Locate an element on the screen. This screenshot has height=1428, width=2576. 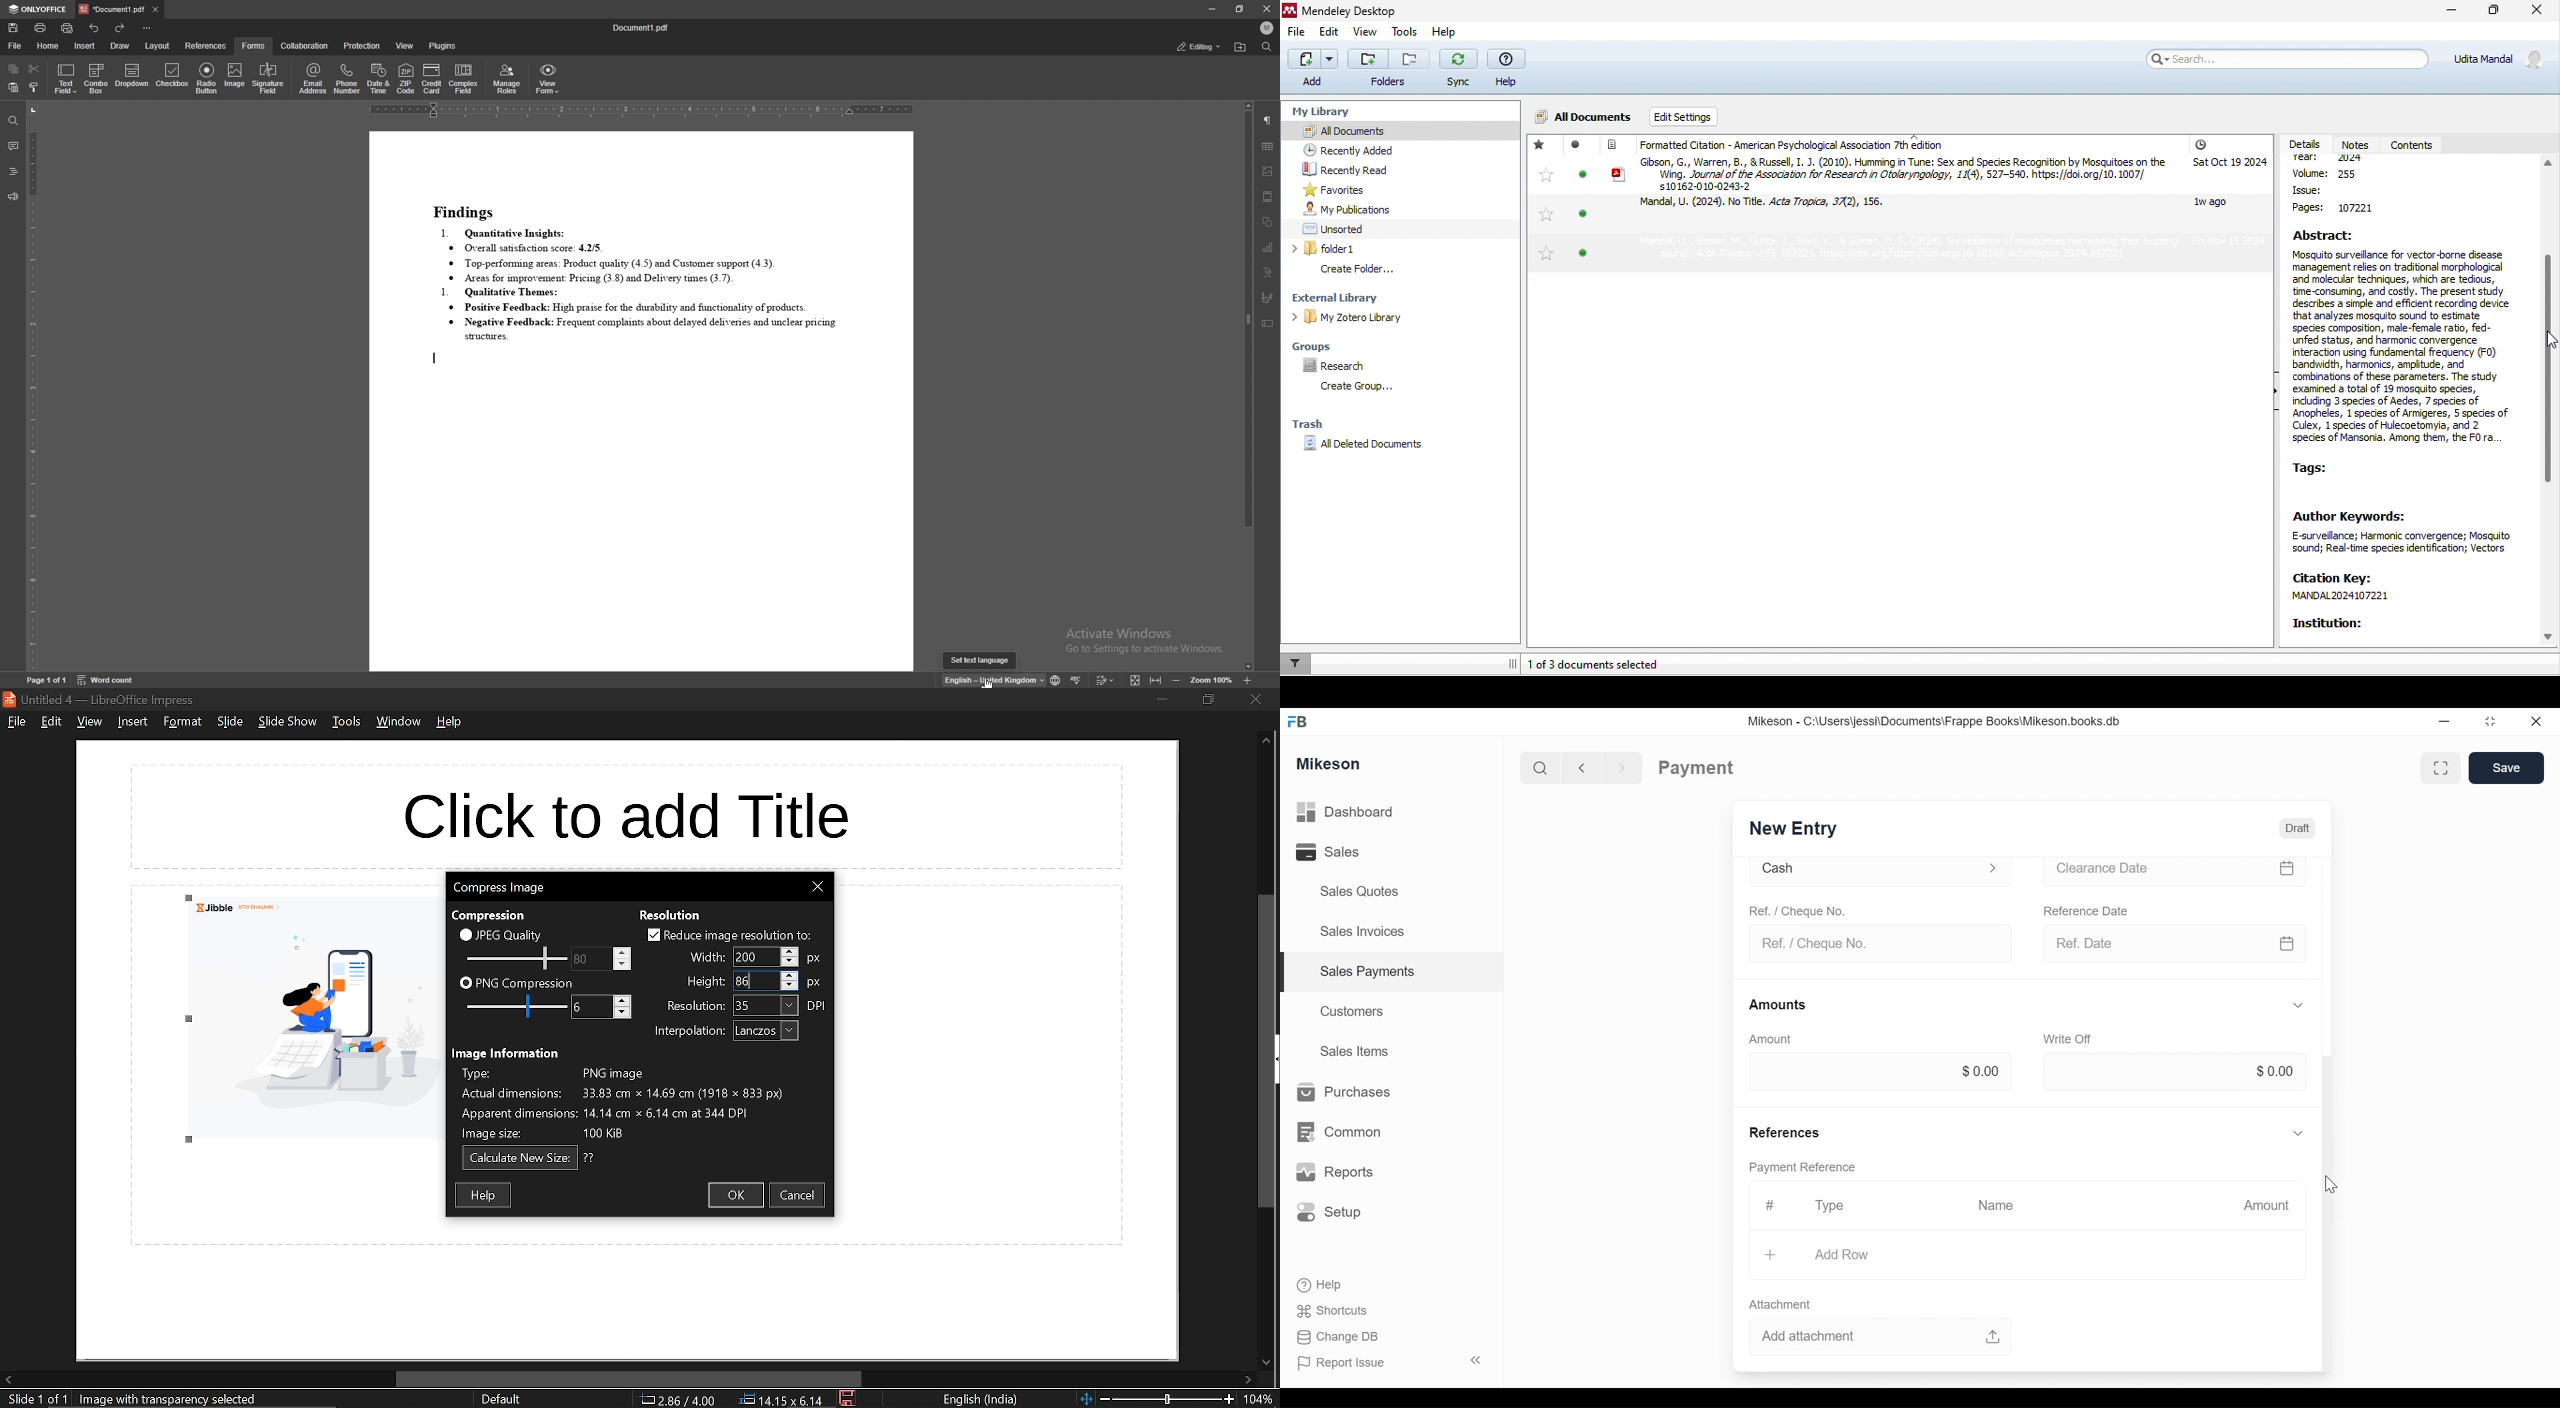
cursor movement is located at coordinates (2547, 345).